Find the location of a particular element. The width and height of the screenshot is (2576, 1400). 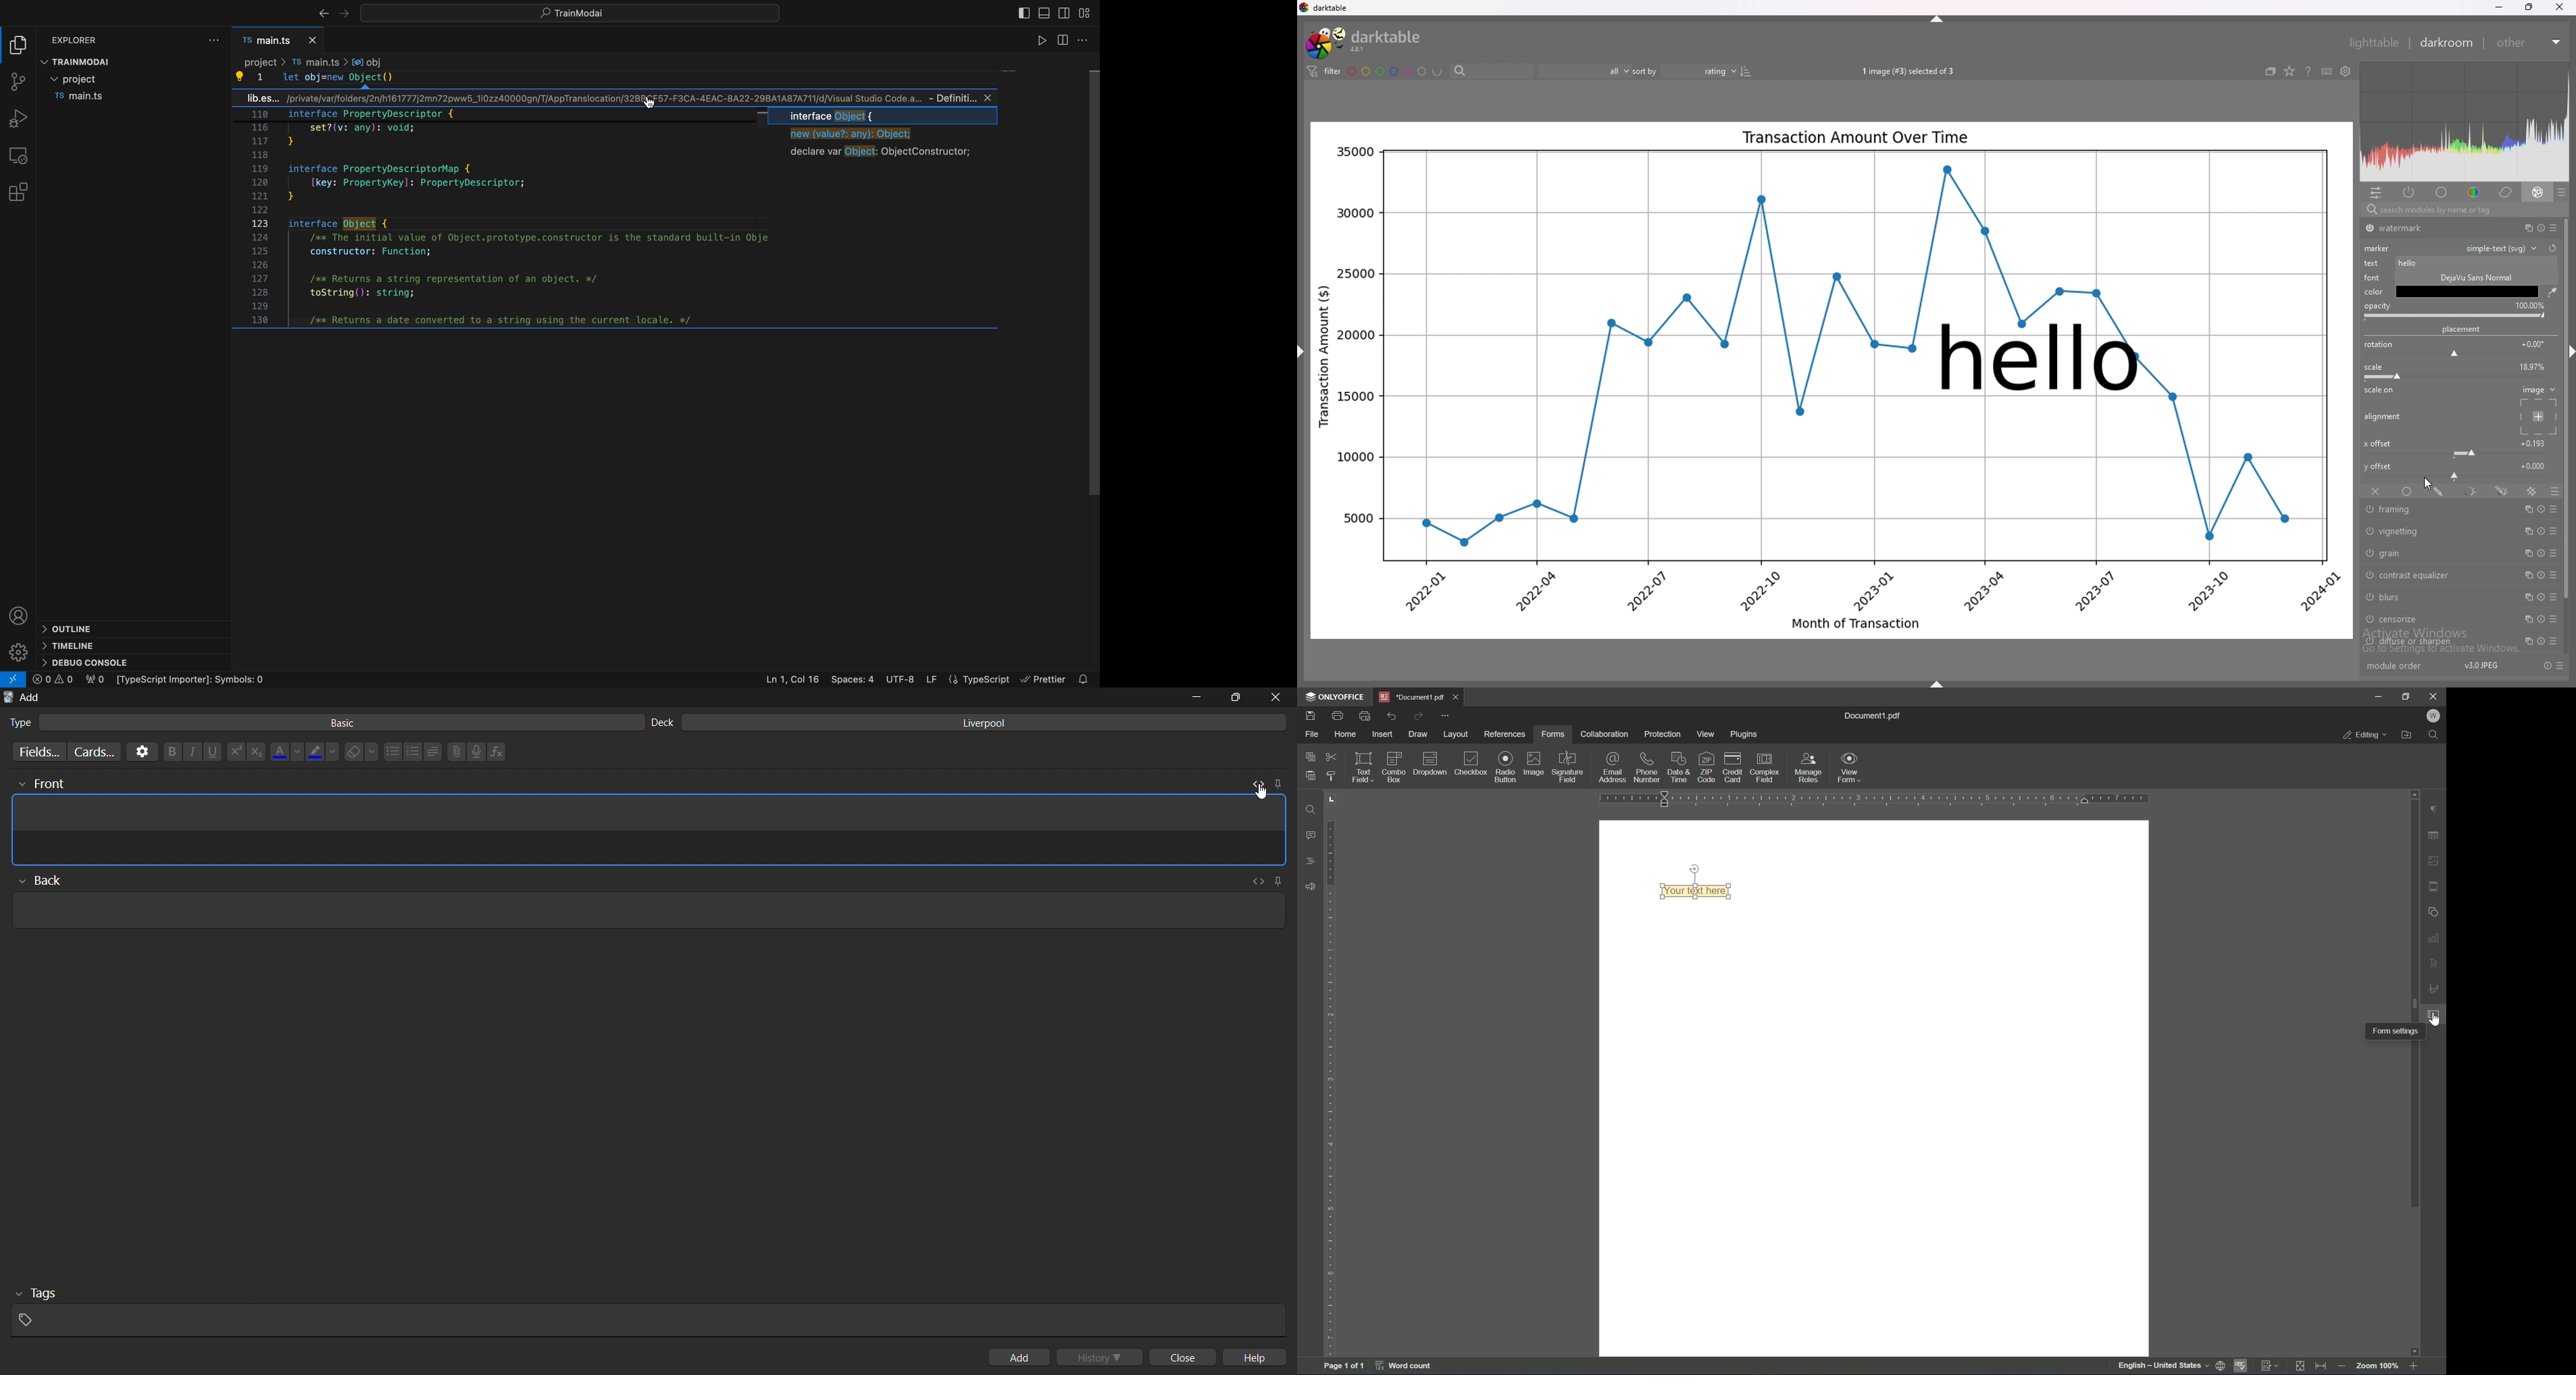

module order is located at coordinates (2401, 667).